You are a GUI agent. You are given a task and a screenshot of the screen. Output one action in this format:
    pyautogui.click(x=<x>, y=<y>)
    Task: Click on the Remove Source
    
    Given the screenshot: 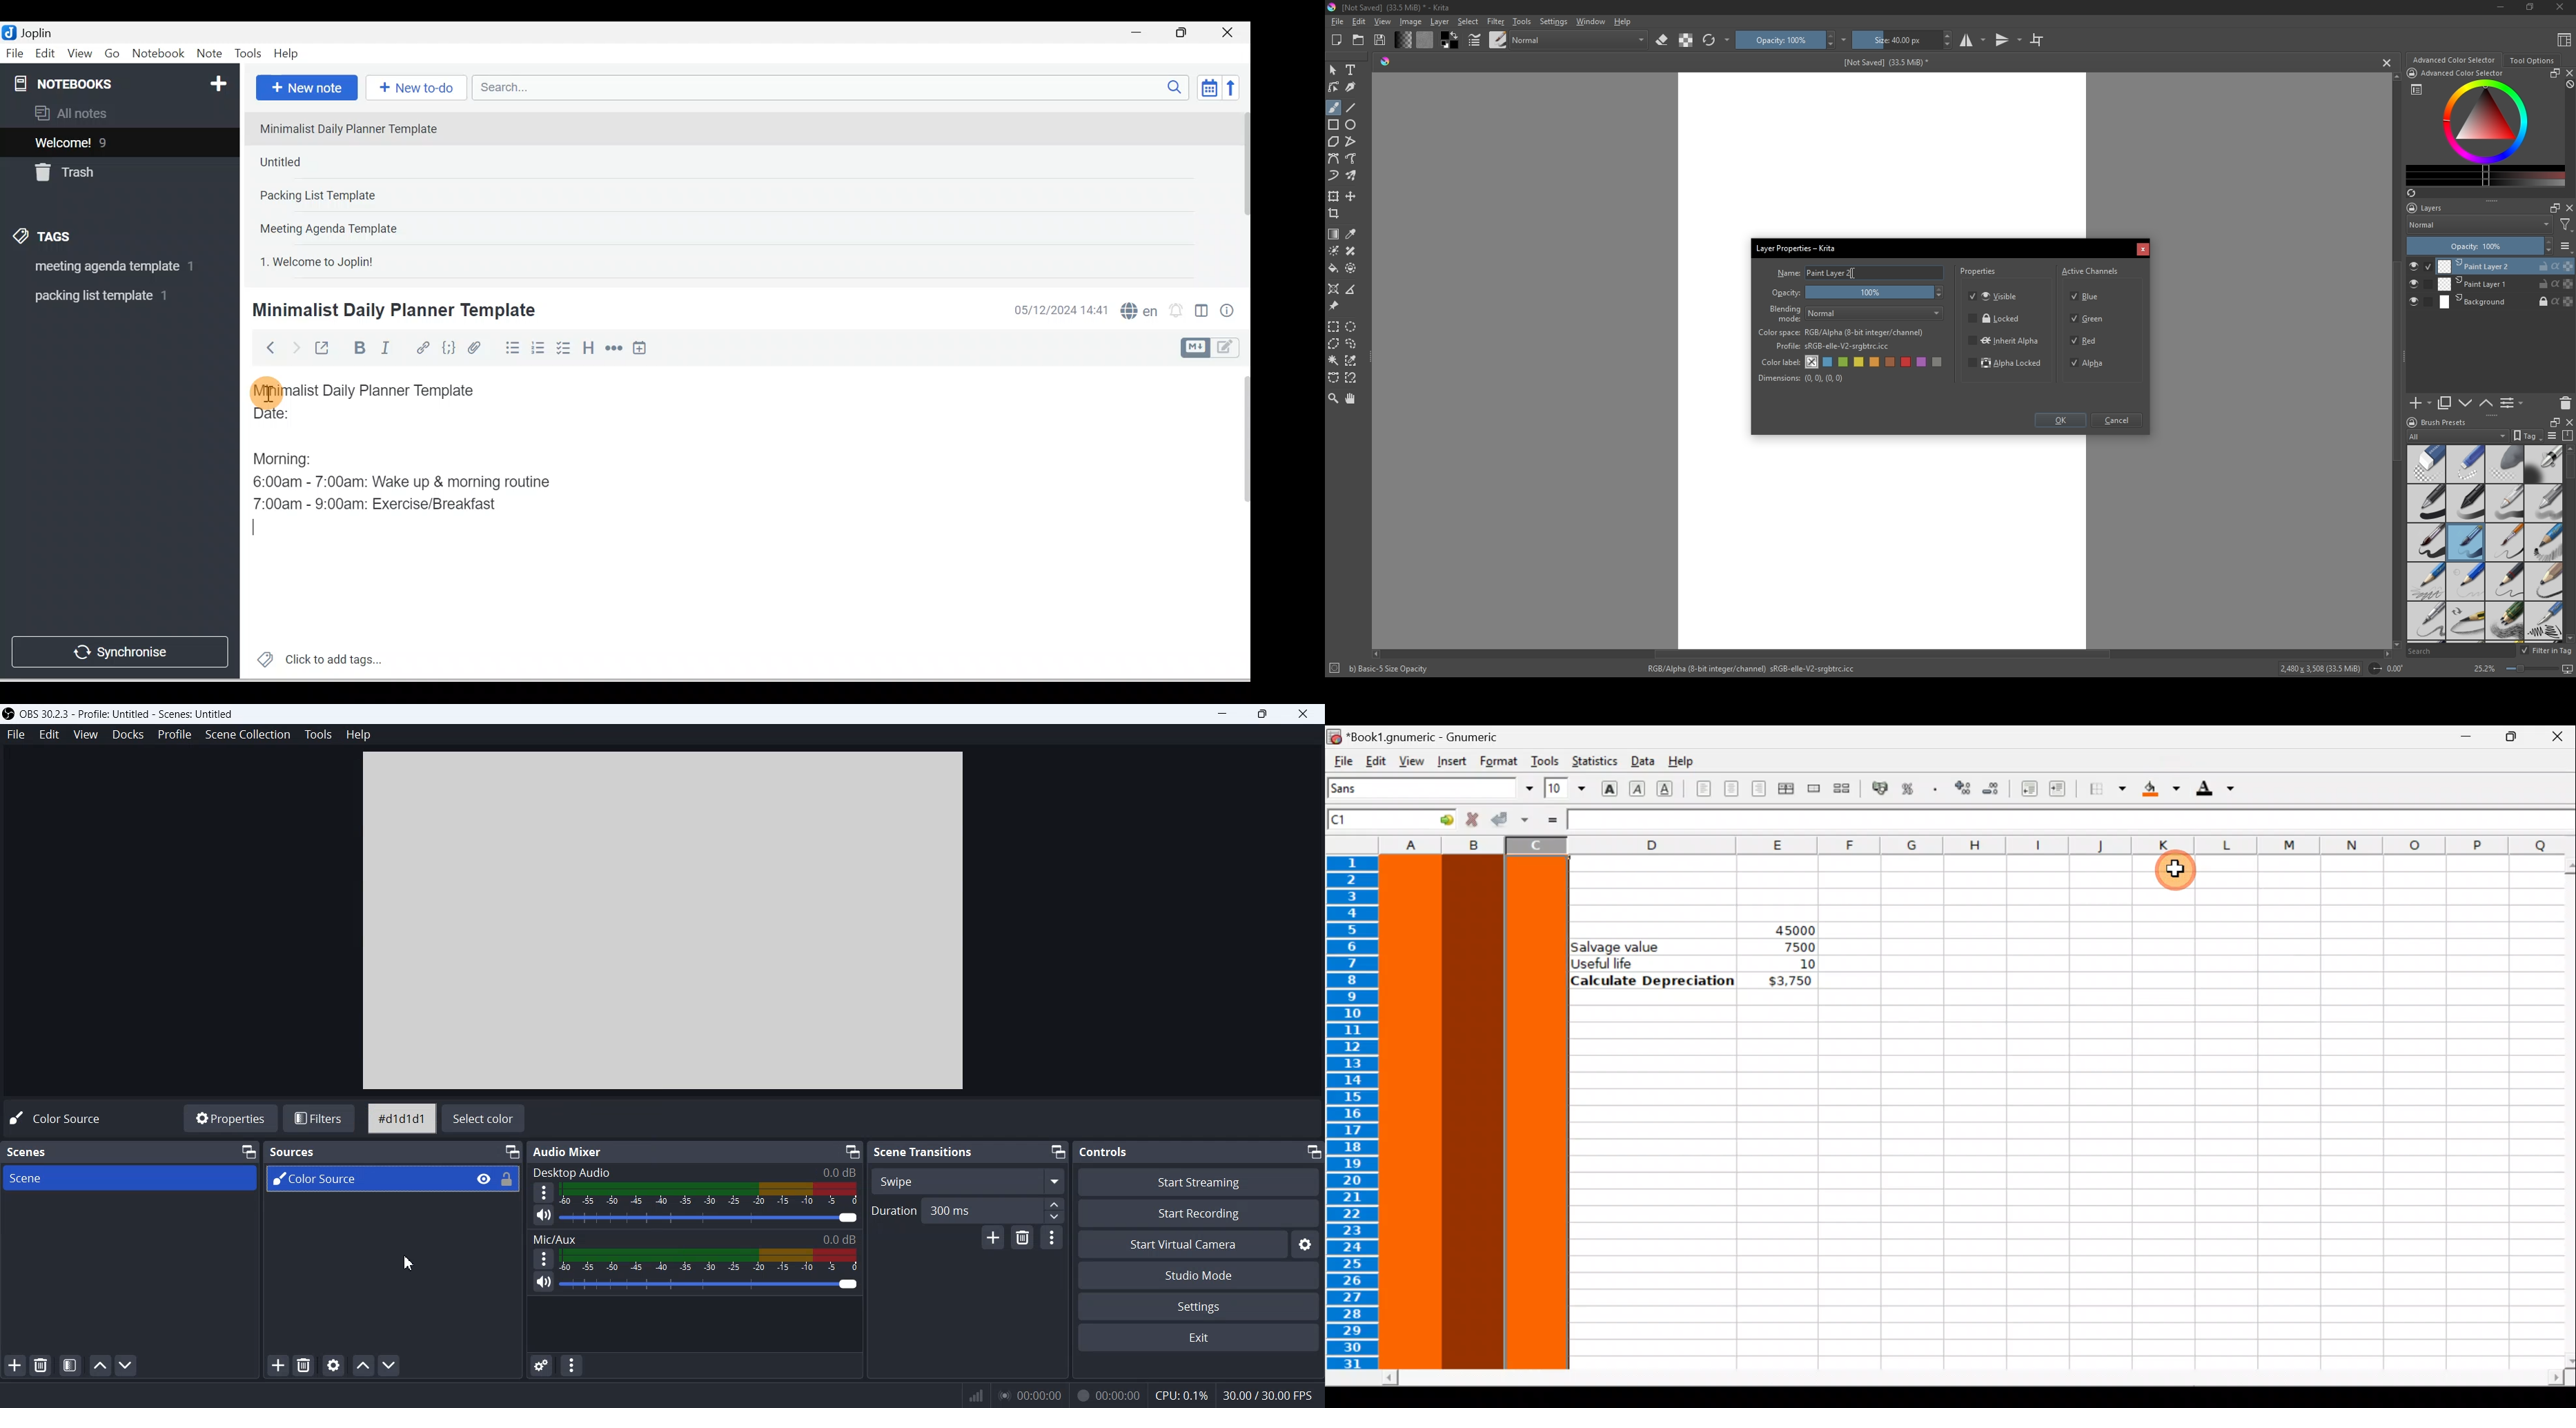 What is the action you would take?
    pyautogui.click(x=304, y=1365)
    